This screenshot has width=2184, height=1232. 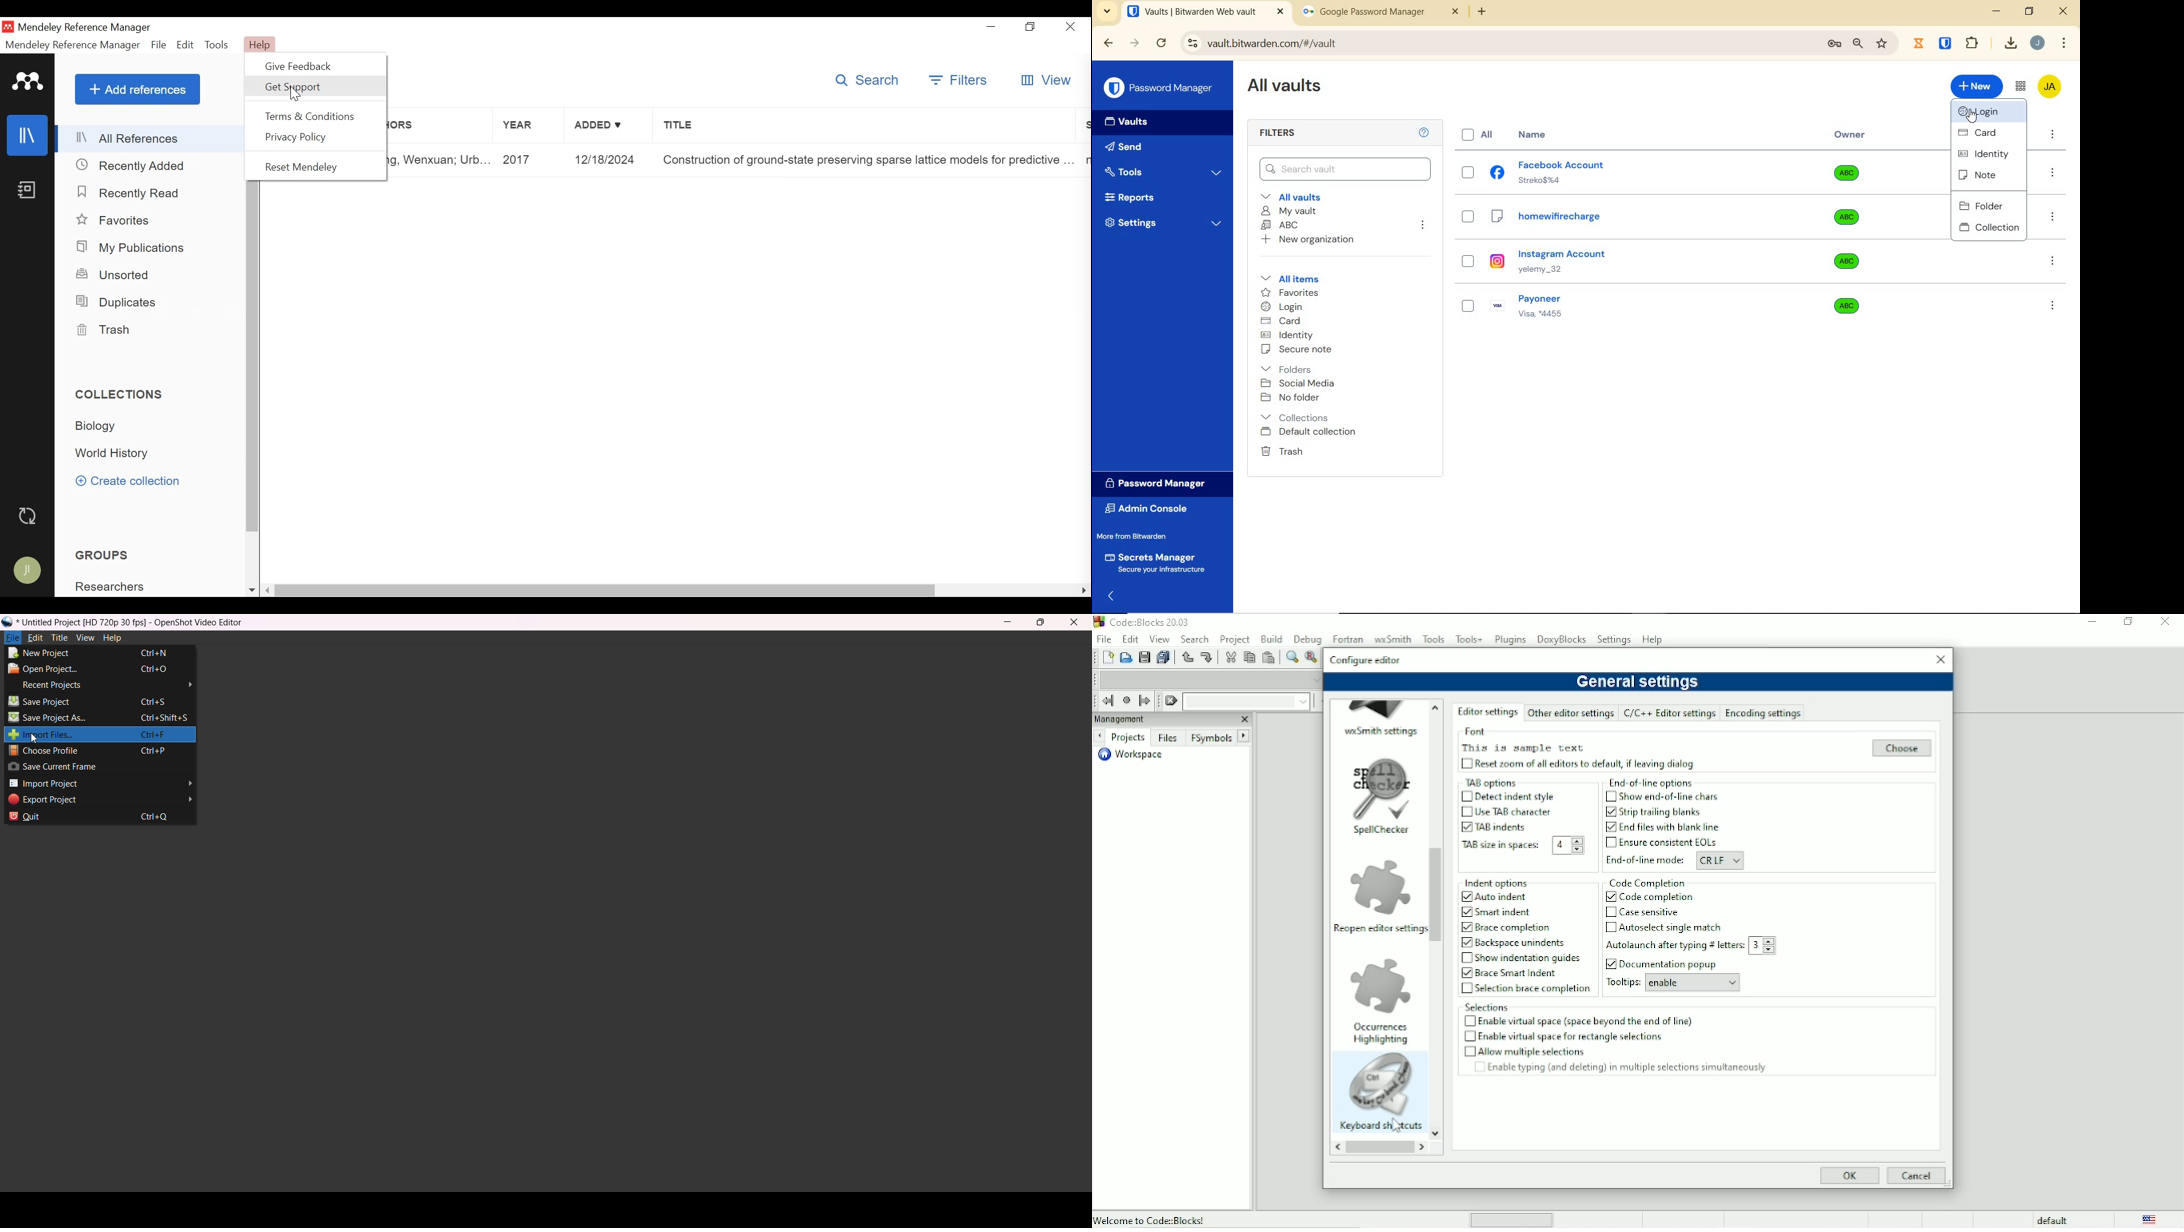 What do you see at coordinates (295, 94) in the screenshot?
I see `Cursor` at bounding box center [295, 94].